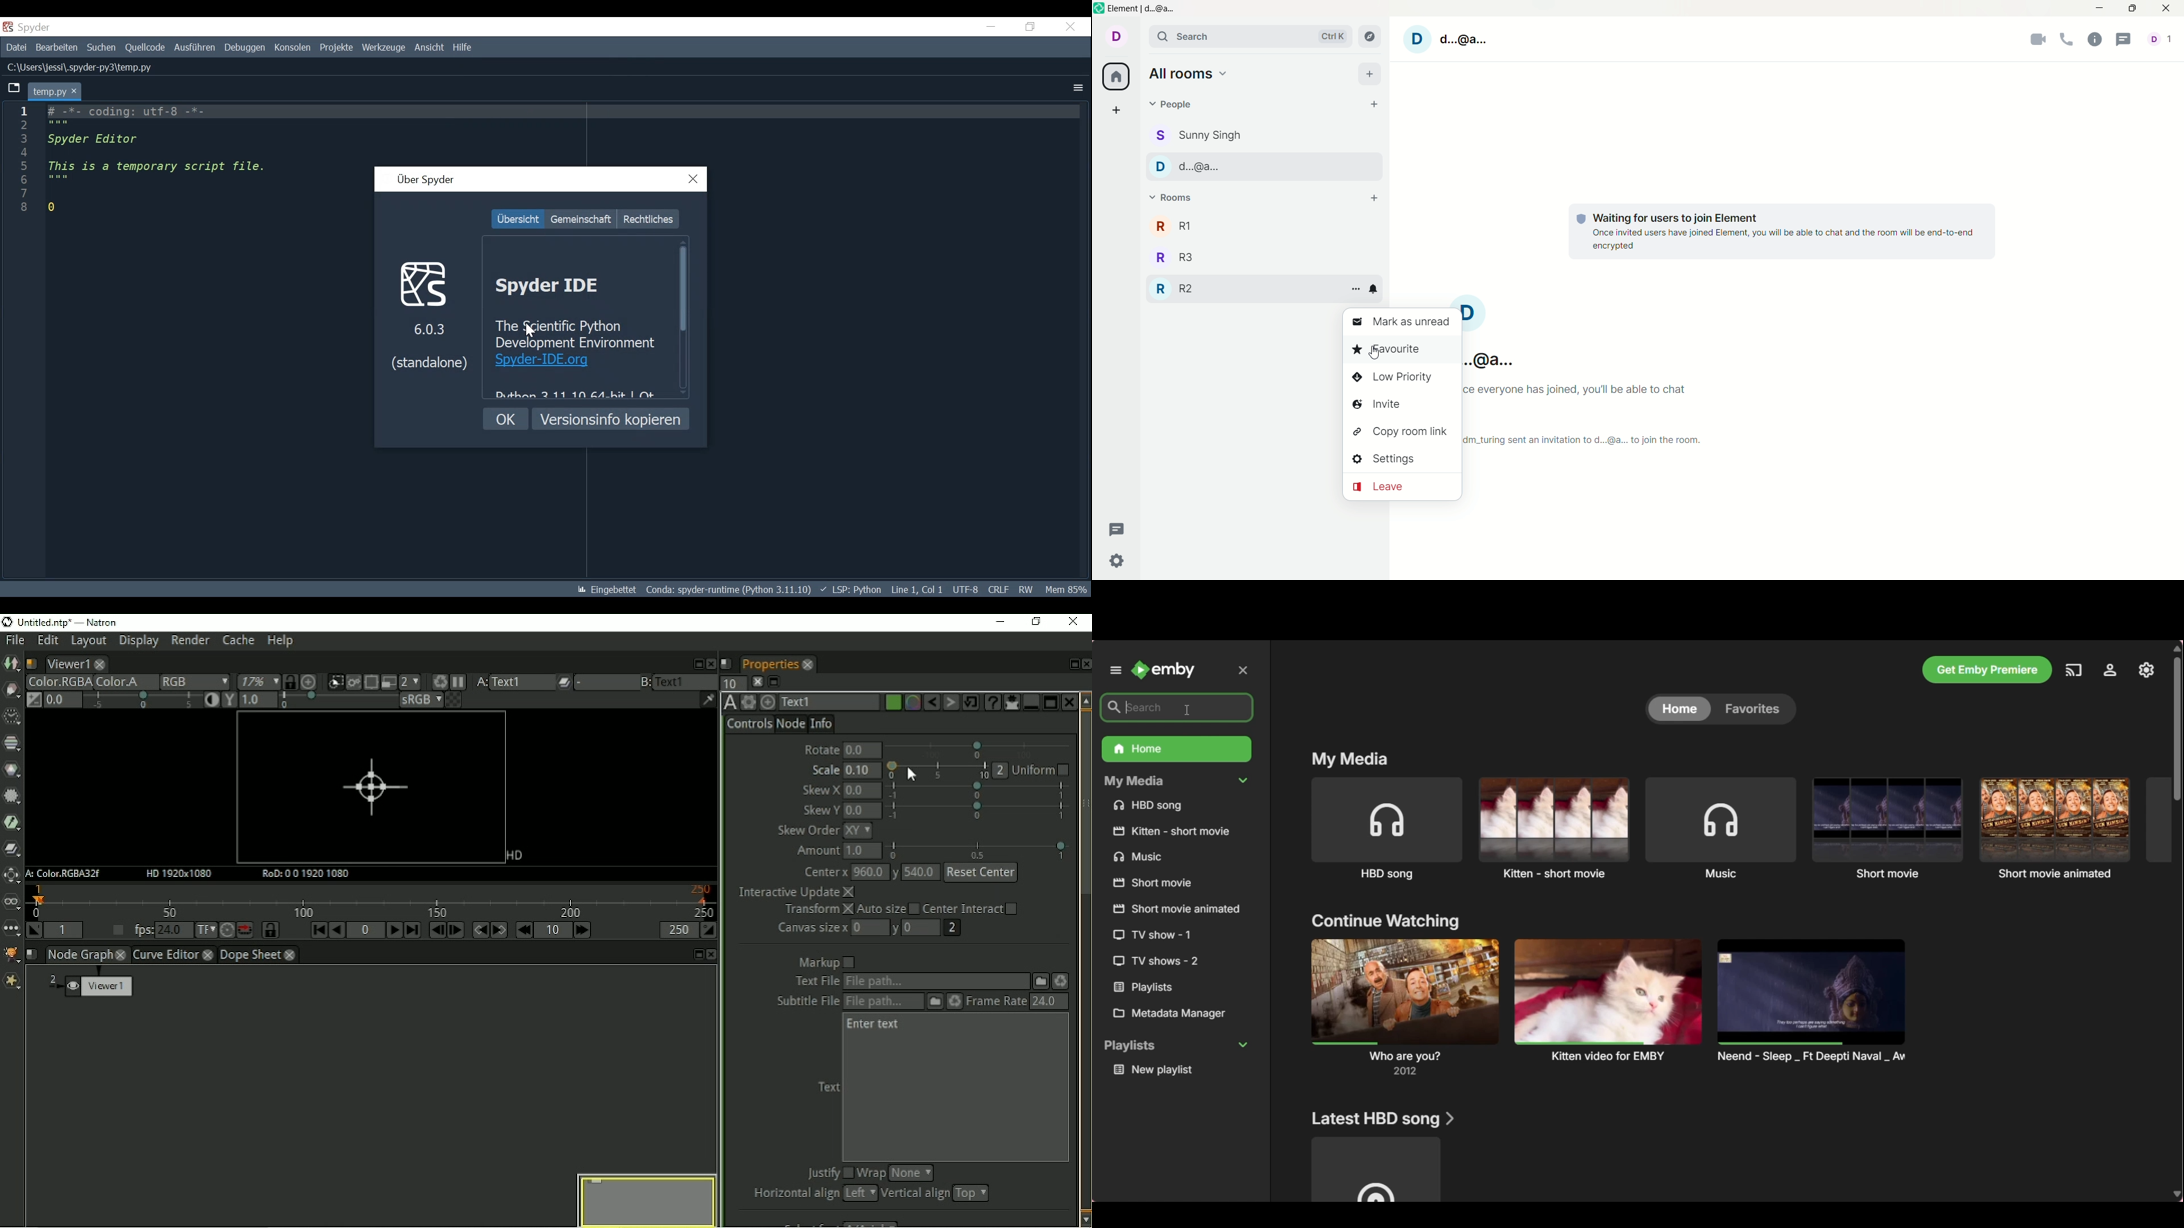 This screenshot has height=1232, width=2184. I want to click on , so click(1170, 883).